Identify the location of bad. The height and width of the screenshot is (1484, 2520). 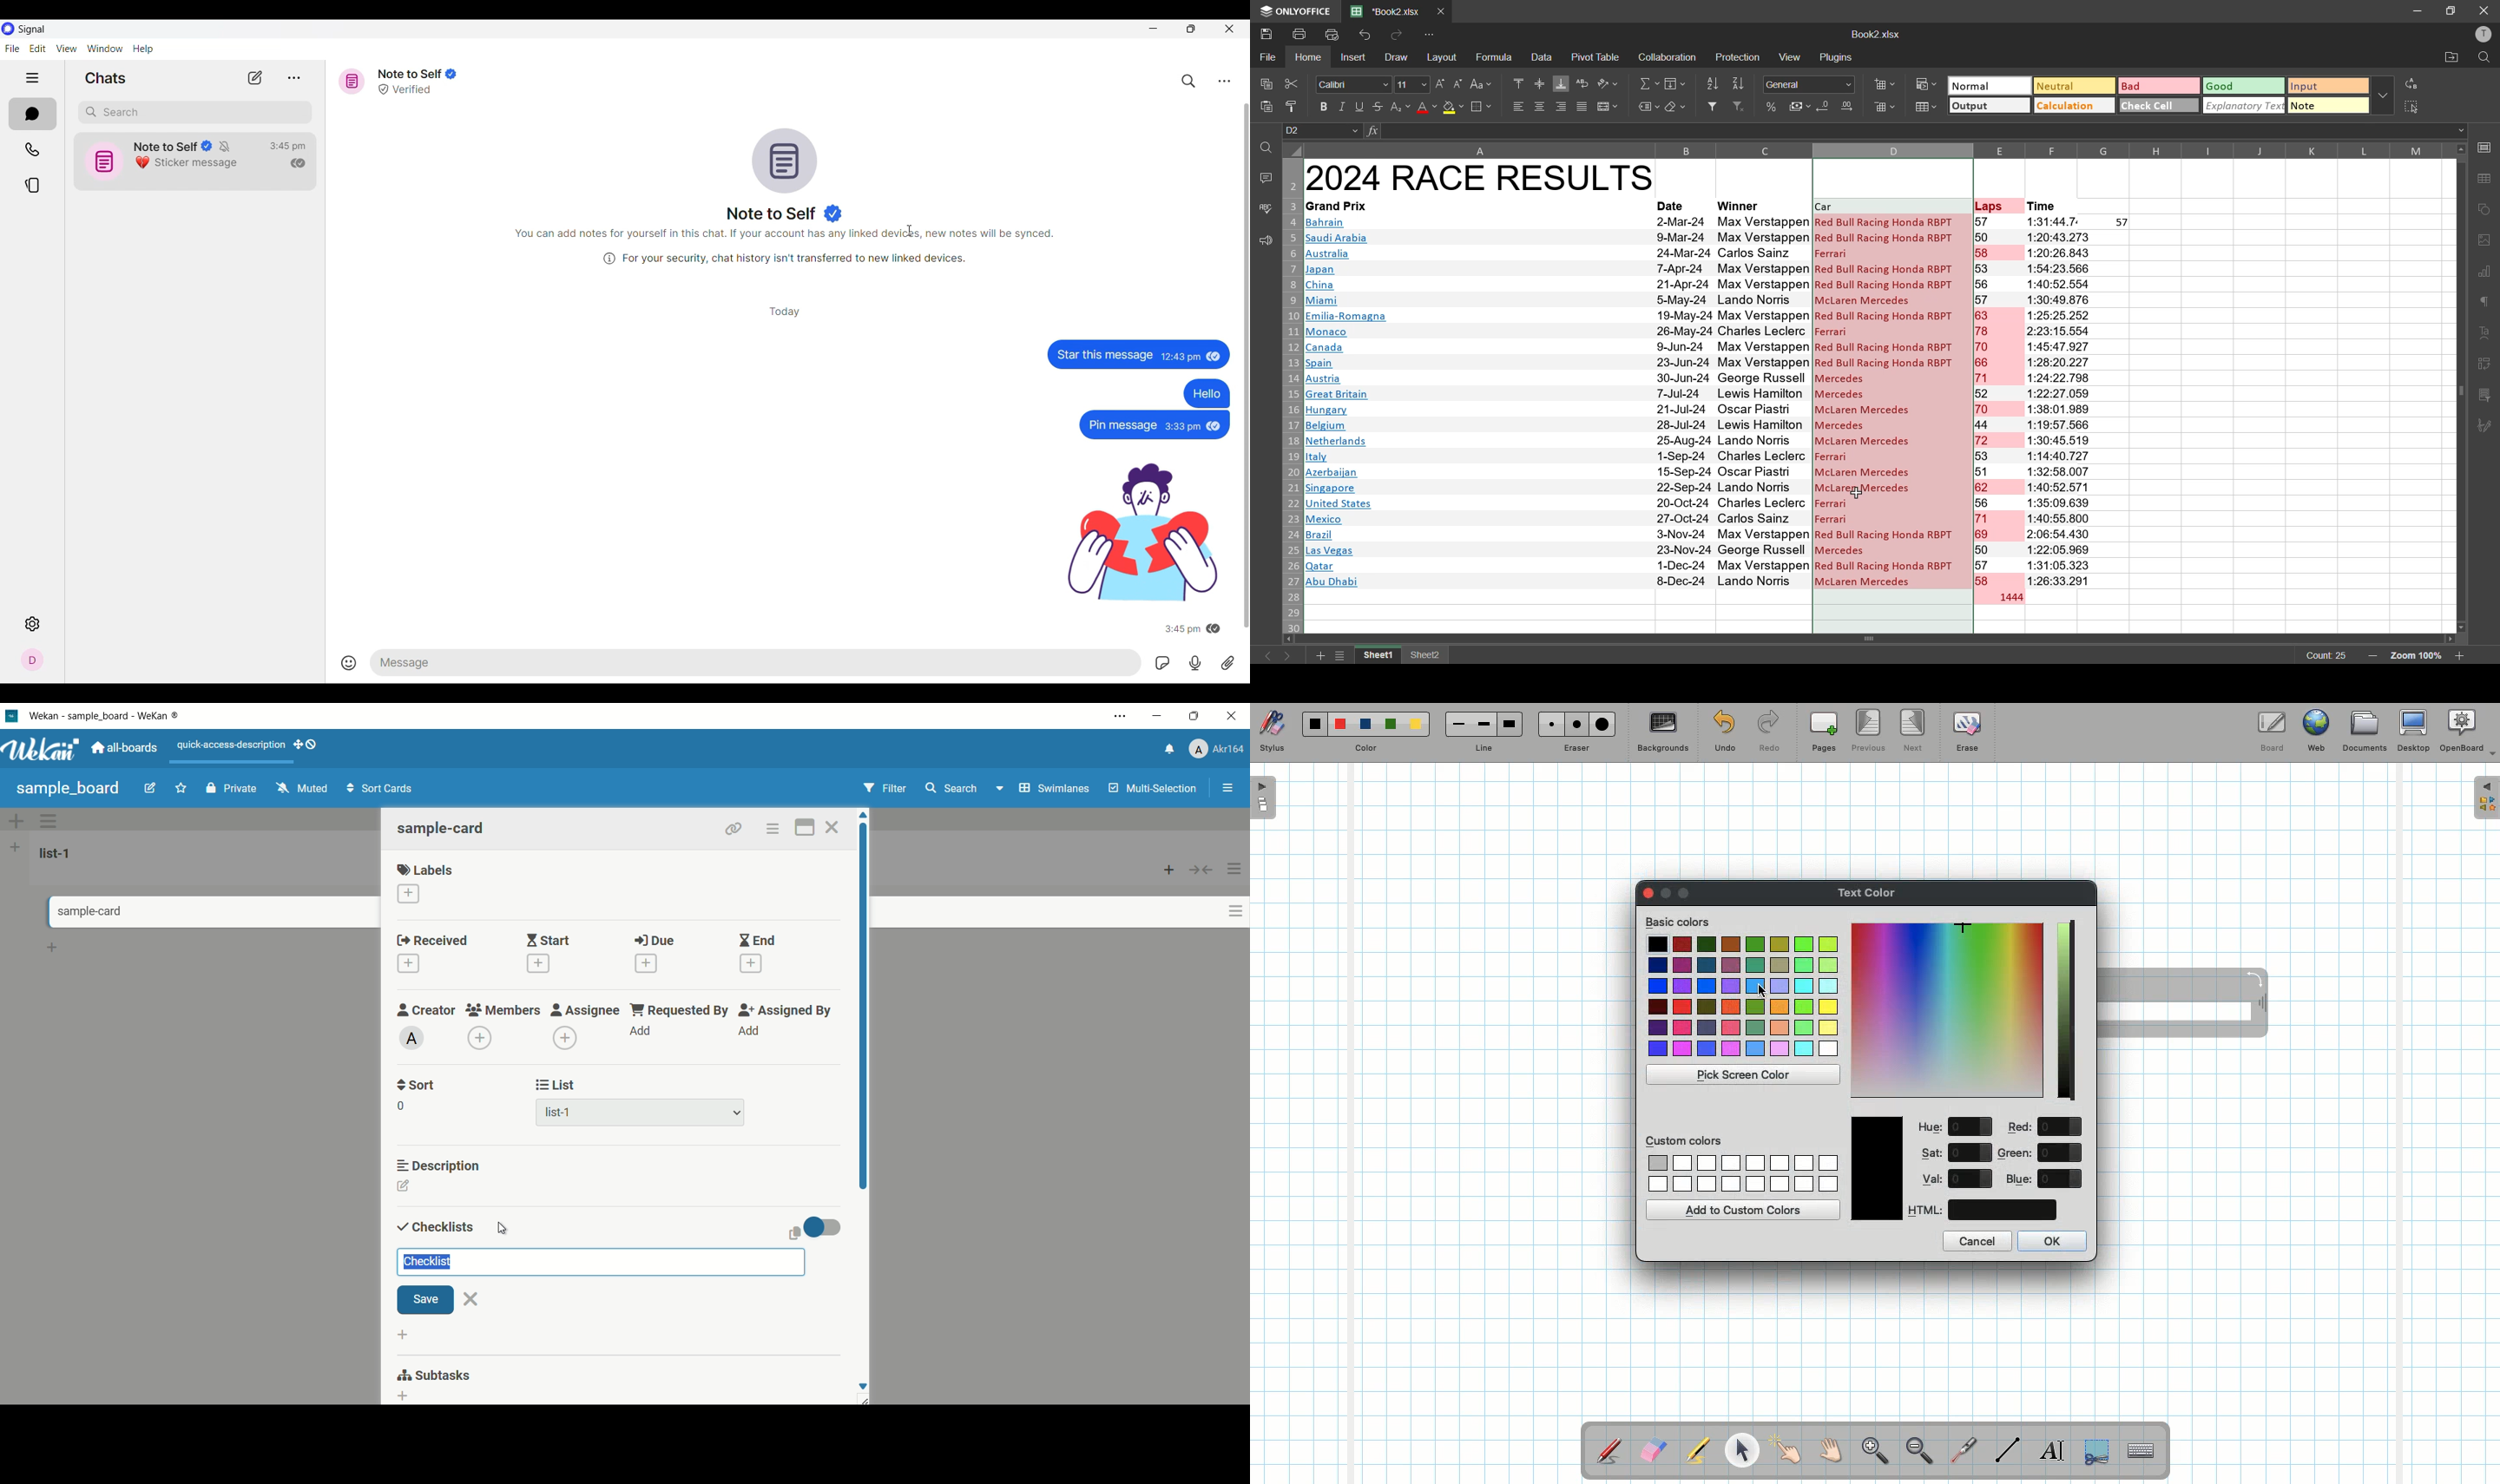
(2153, 89).